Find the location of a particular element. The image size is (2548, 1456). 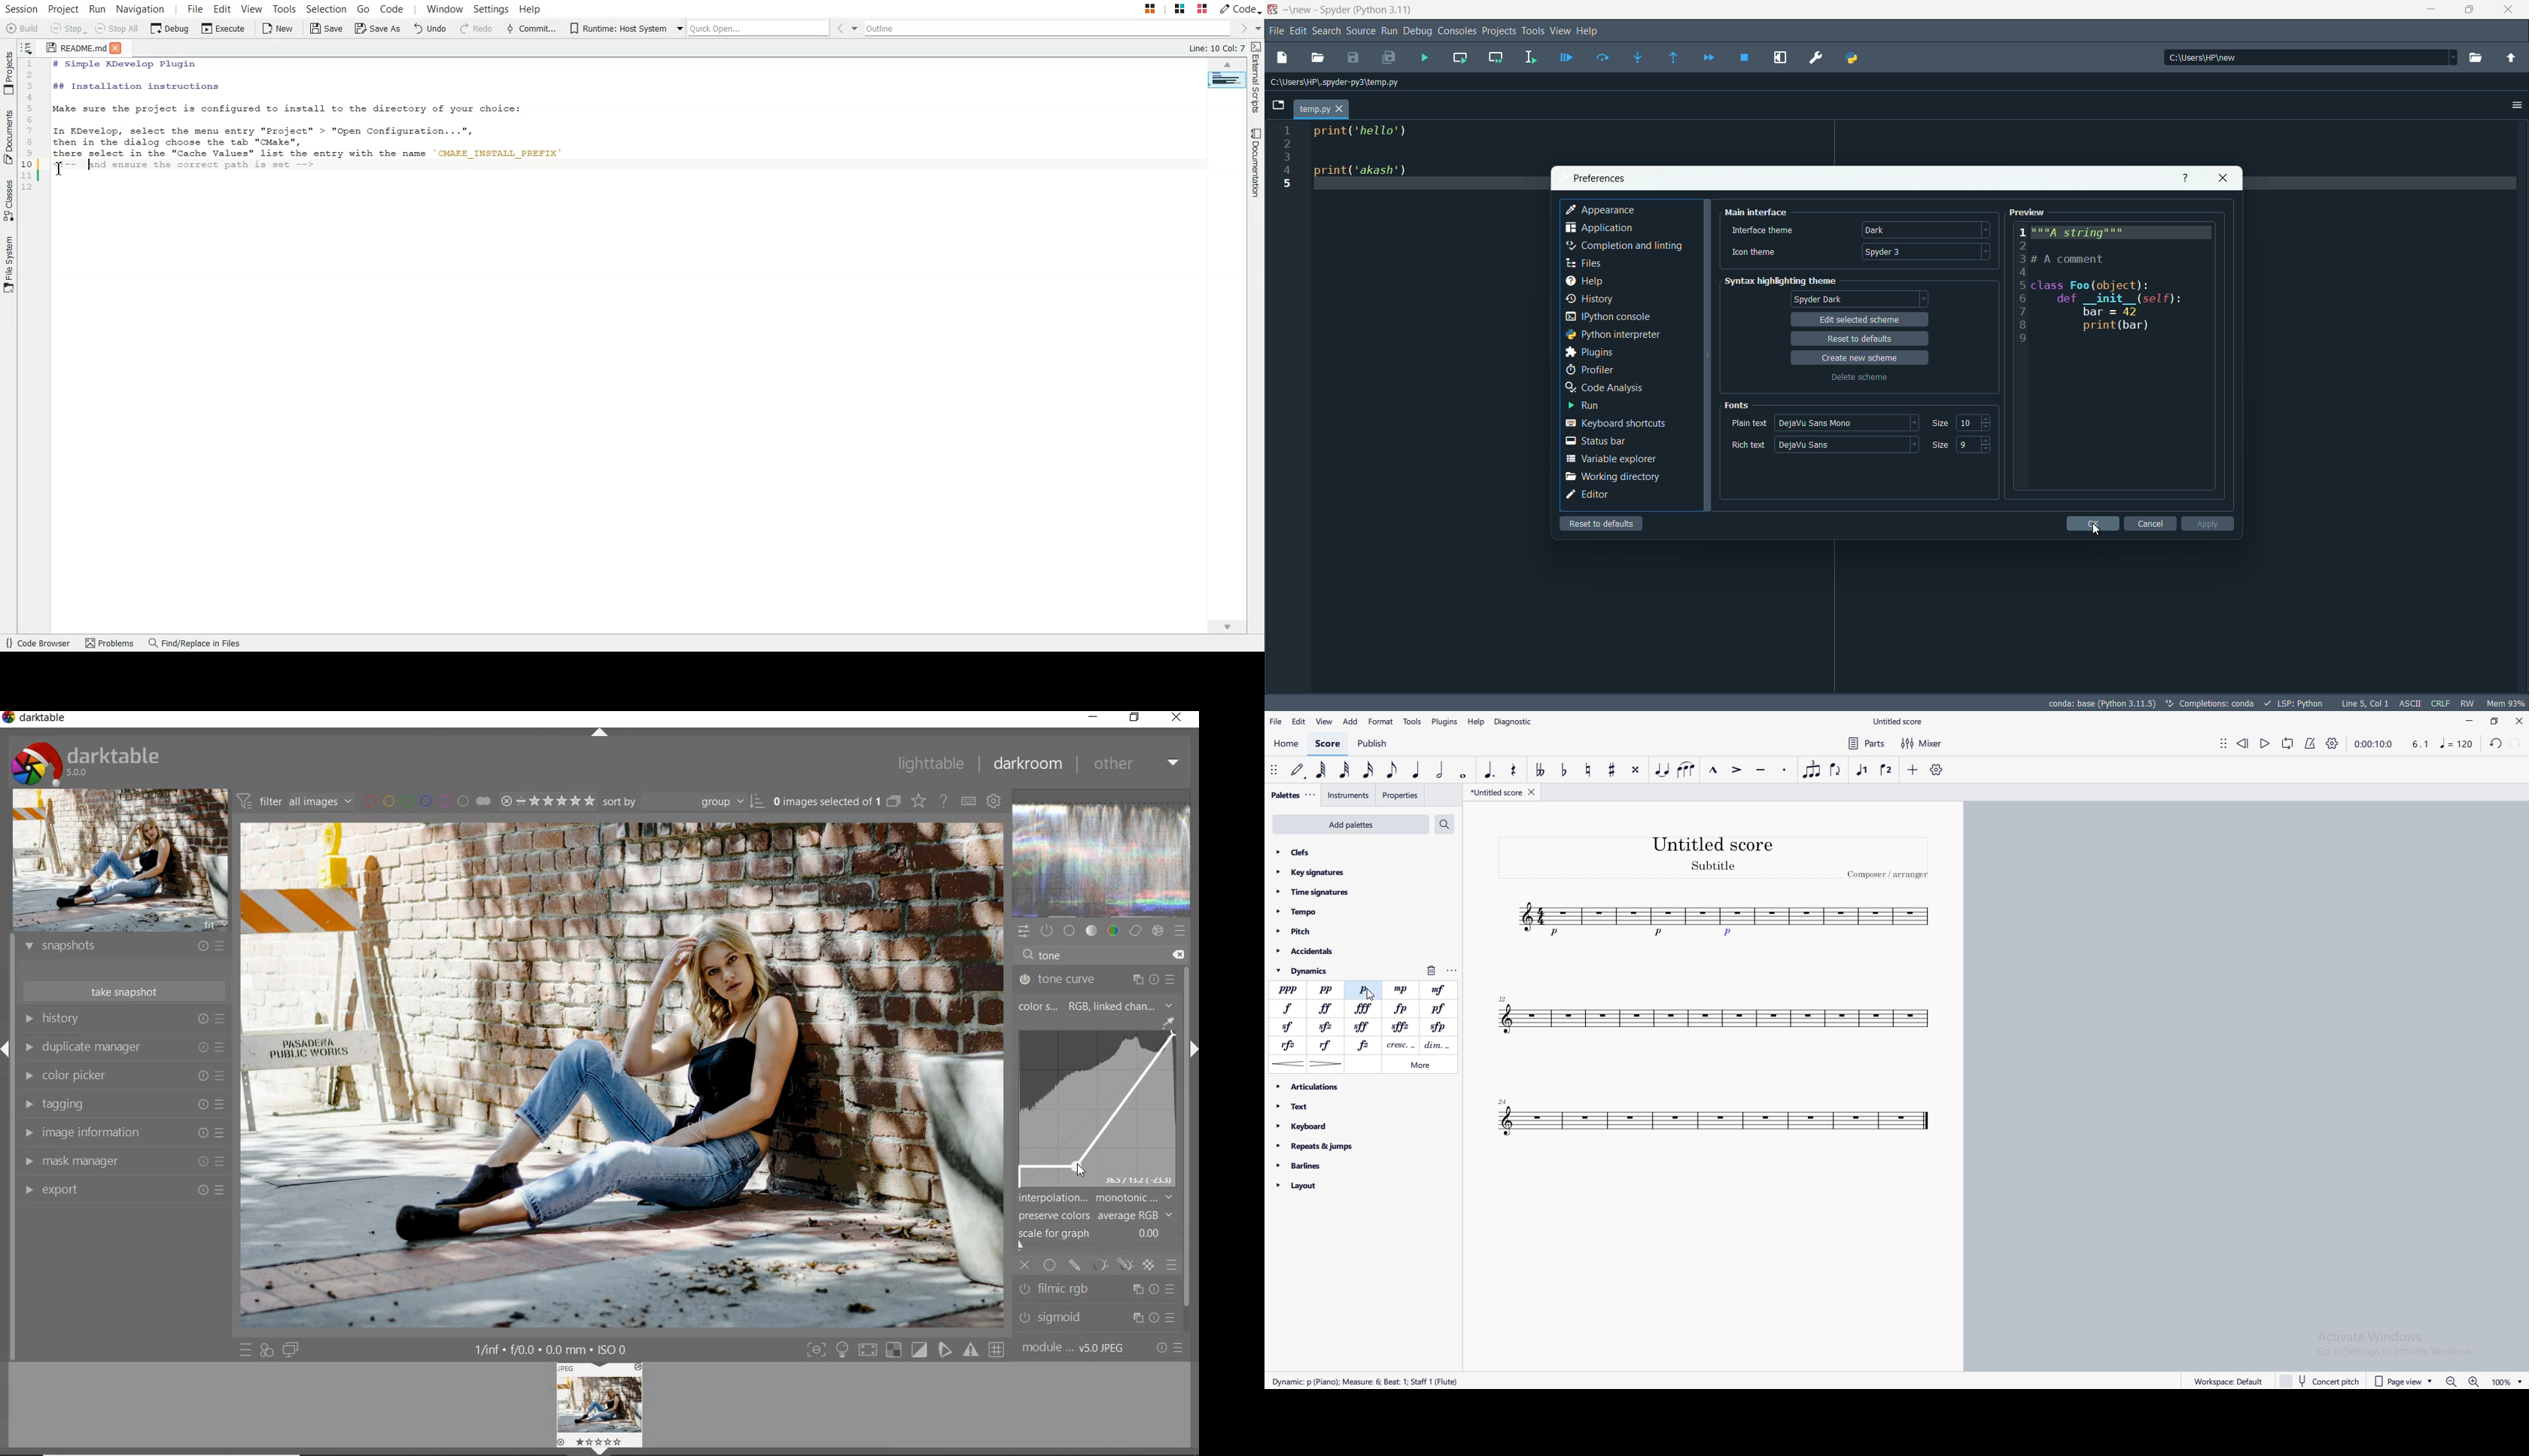

zoom out is located at coordinates (2451, 1383).